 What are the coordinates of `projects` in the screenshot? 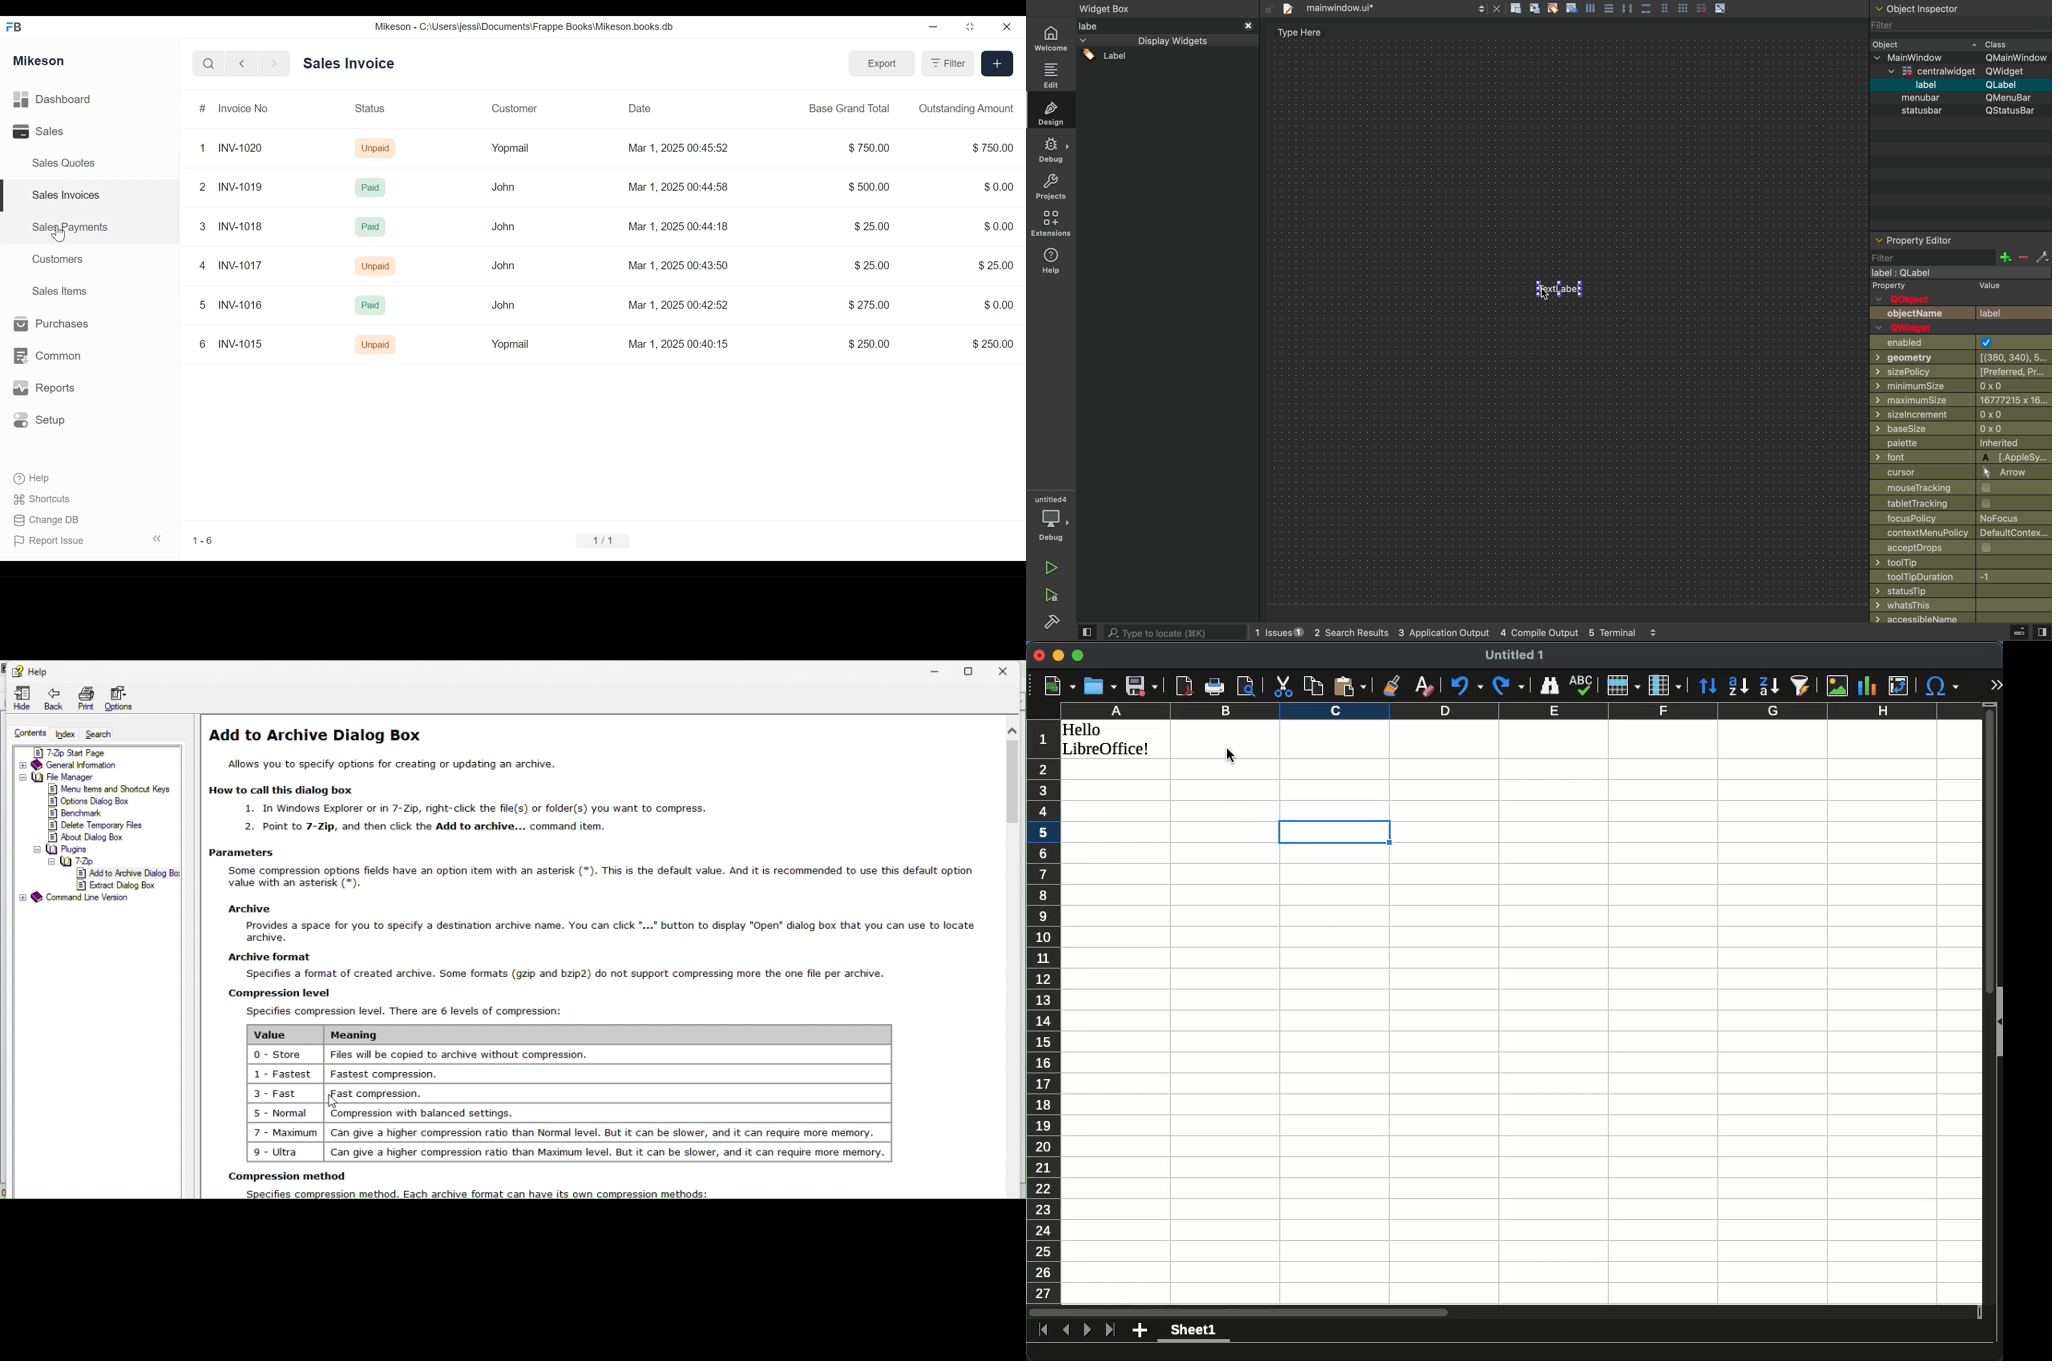 It's located at (1050, 188).